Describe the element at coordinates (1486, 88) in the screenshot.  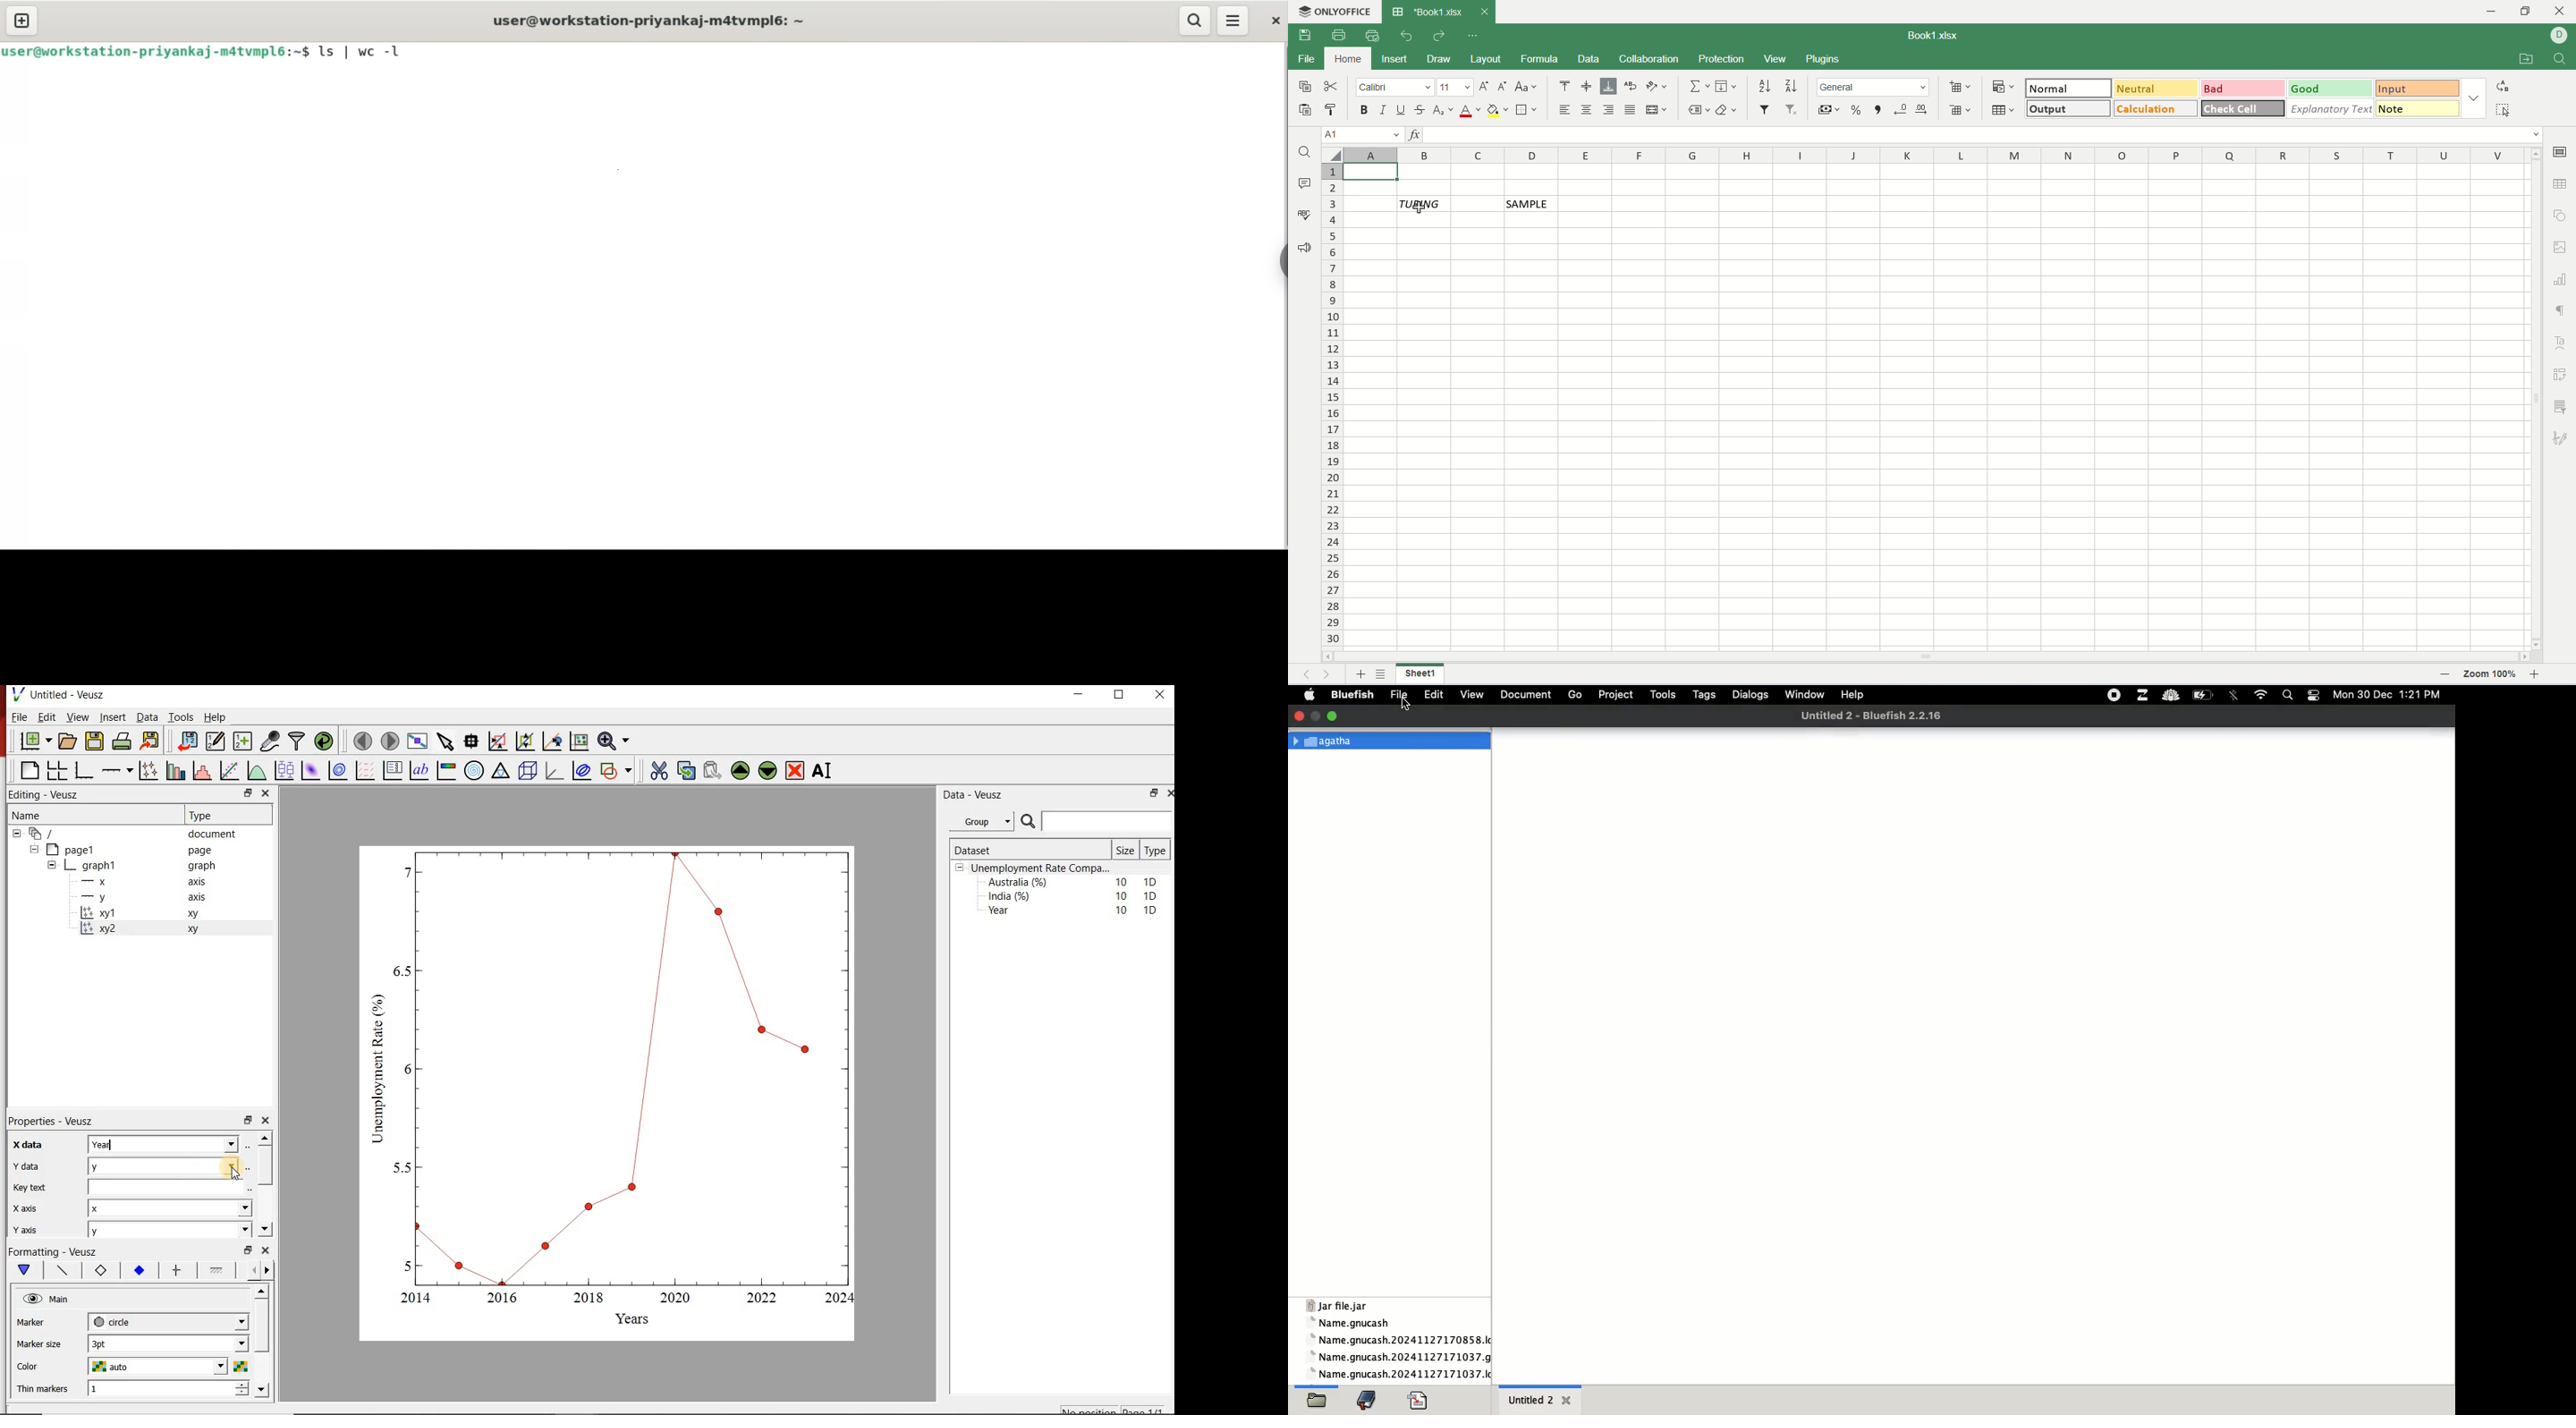
I see `increase font size` at that location.